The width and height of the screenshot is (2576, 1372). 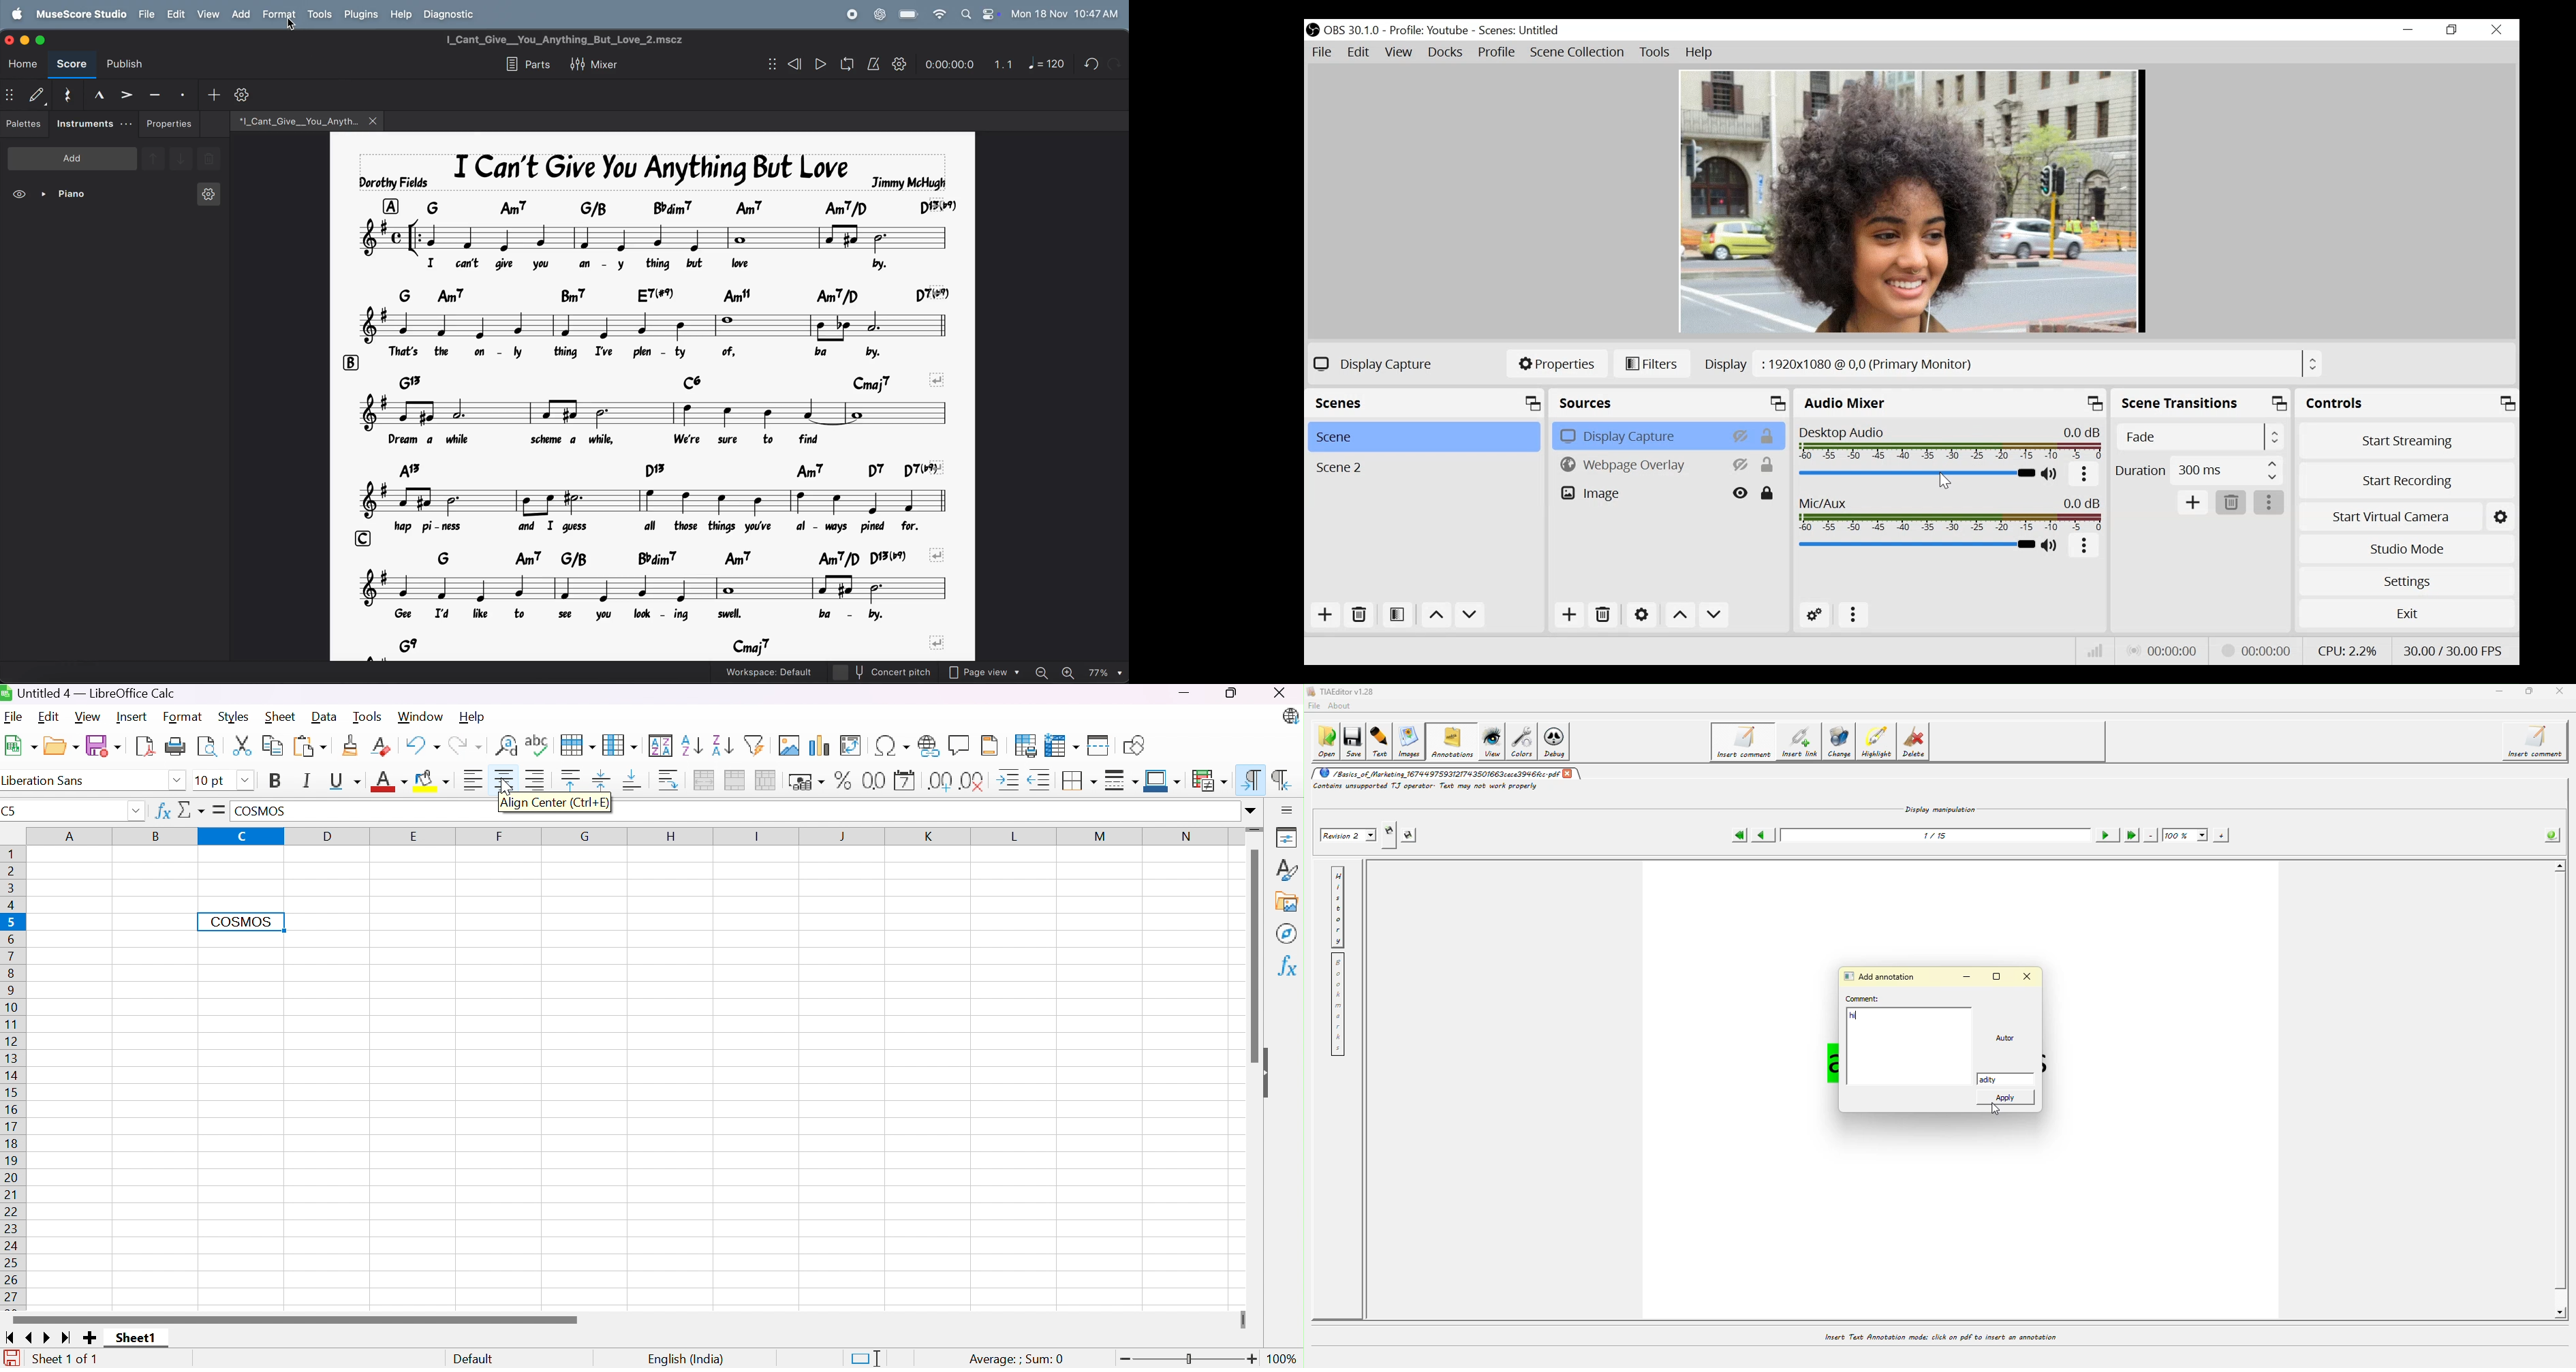 I want to click on minimize, so click(x=26, y=39).